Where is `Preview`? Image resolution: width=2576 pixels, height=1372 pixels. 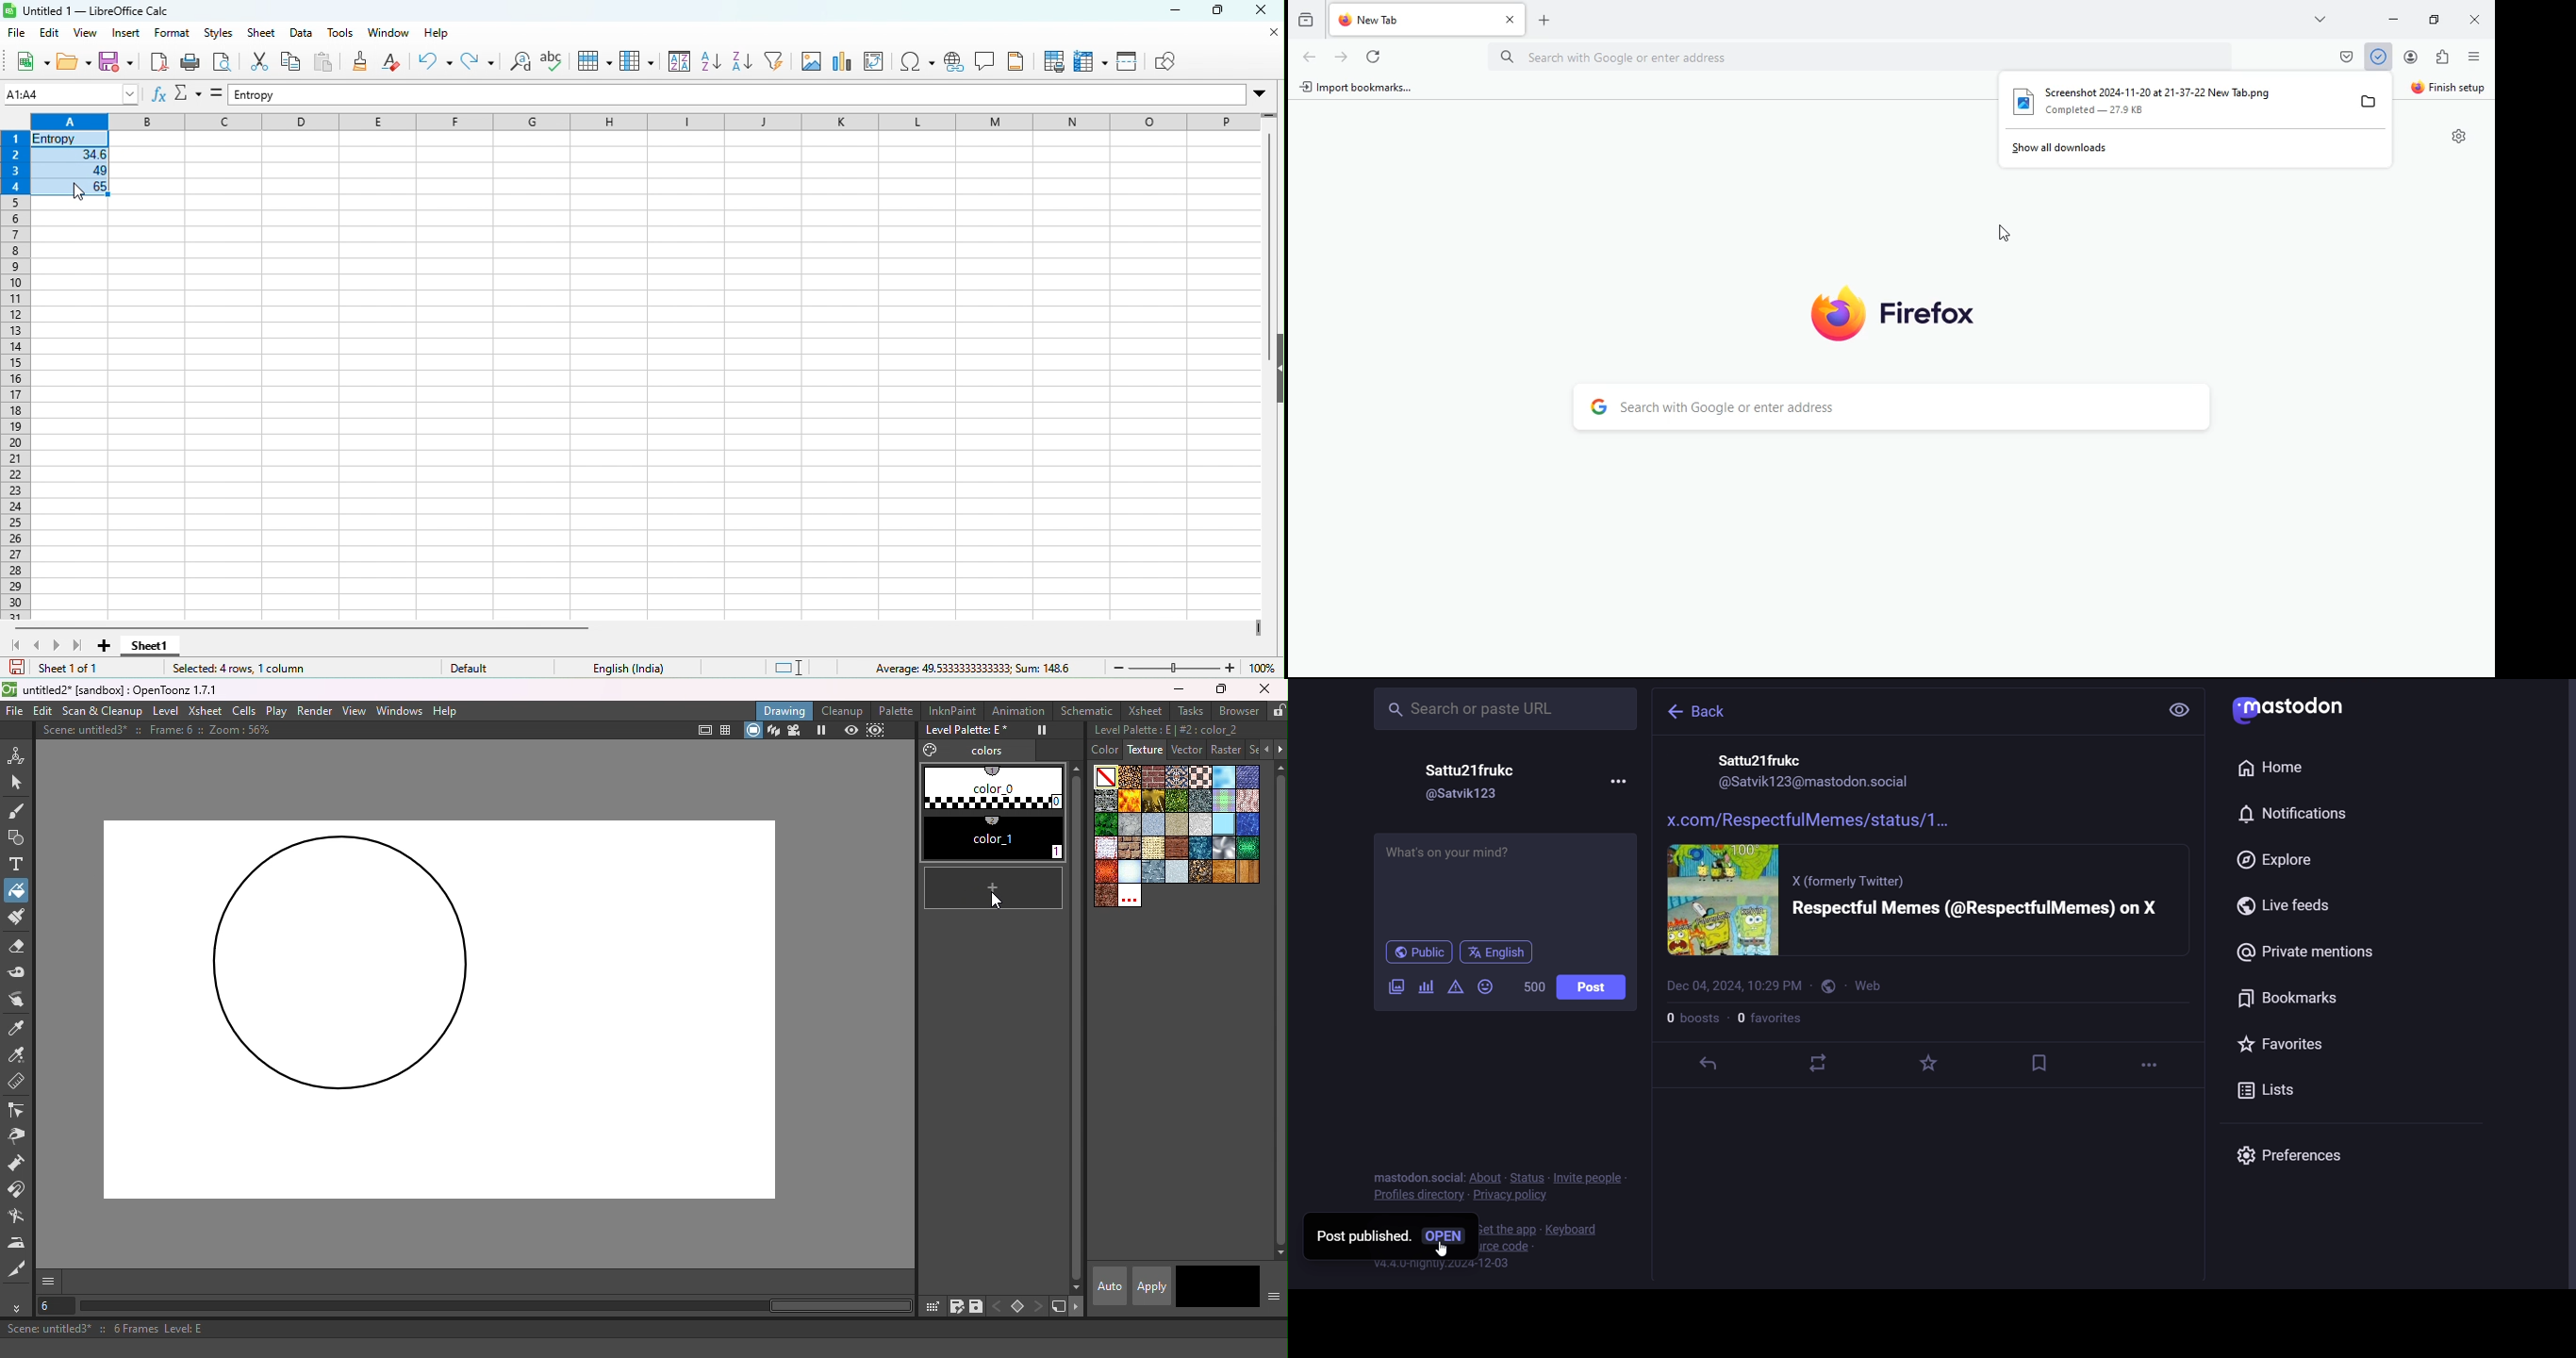
Preview is located at coordinates (849, 730).